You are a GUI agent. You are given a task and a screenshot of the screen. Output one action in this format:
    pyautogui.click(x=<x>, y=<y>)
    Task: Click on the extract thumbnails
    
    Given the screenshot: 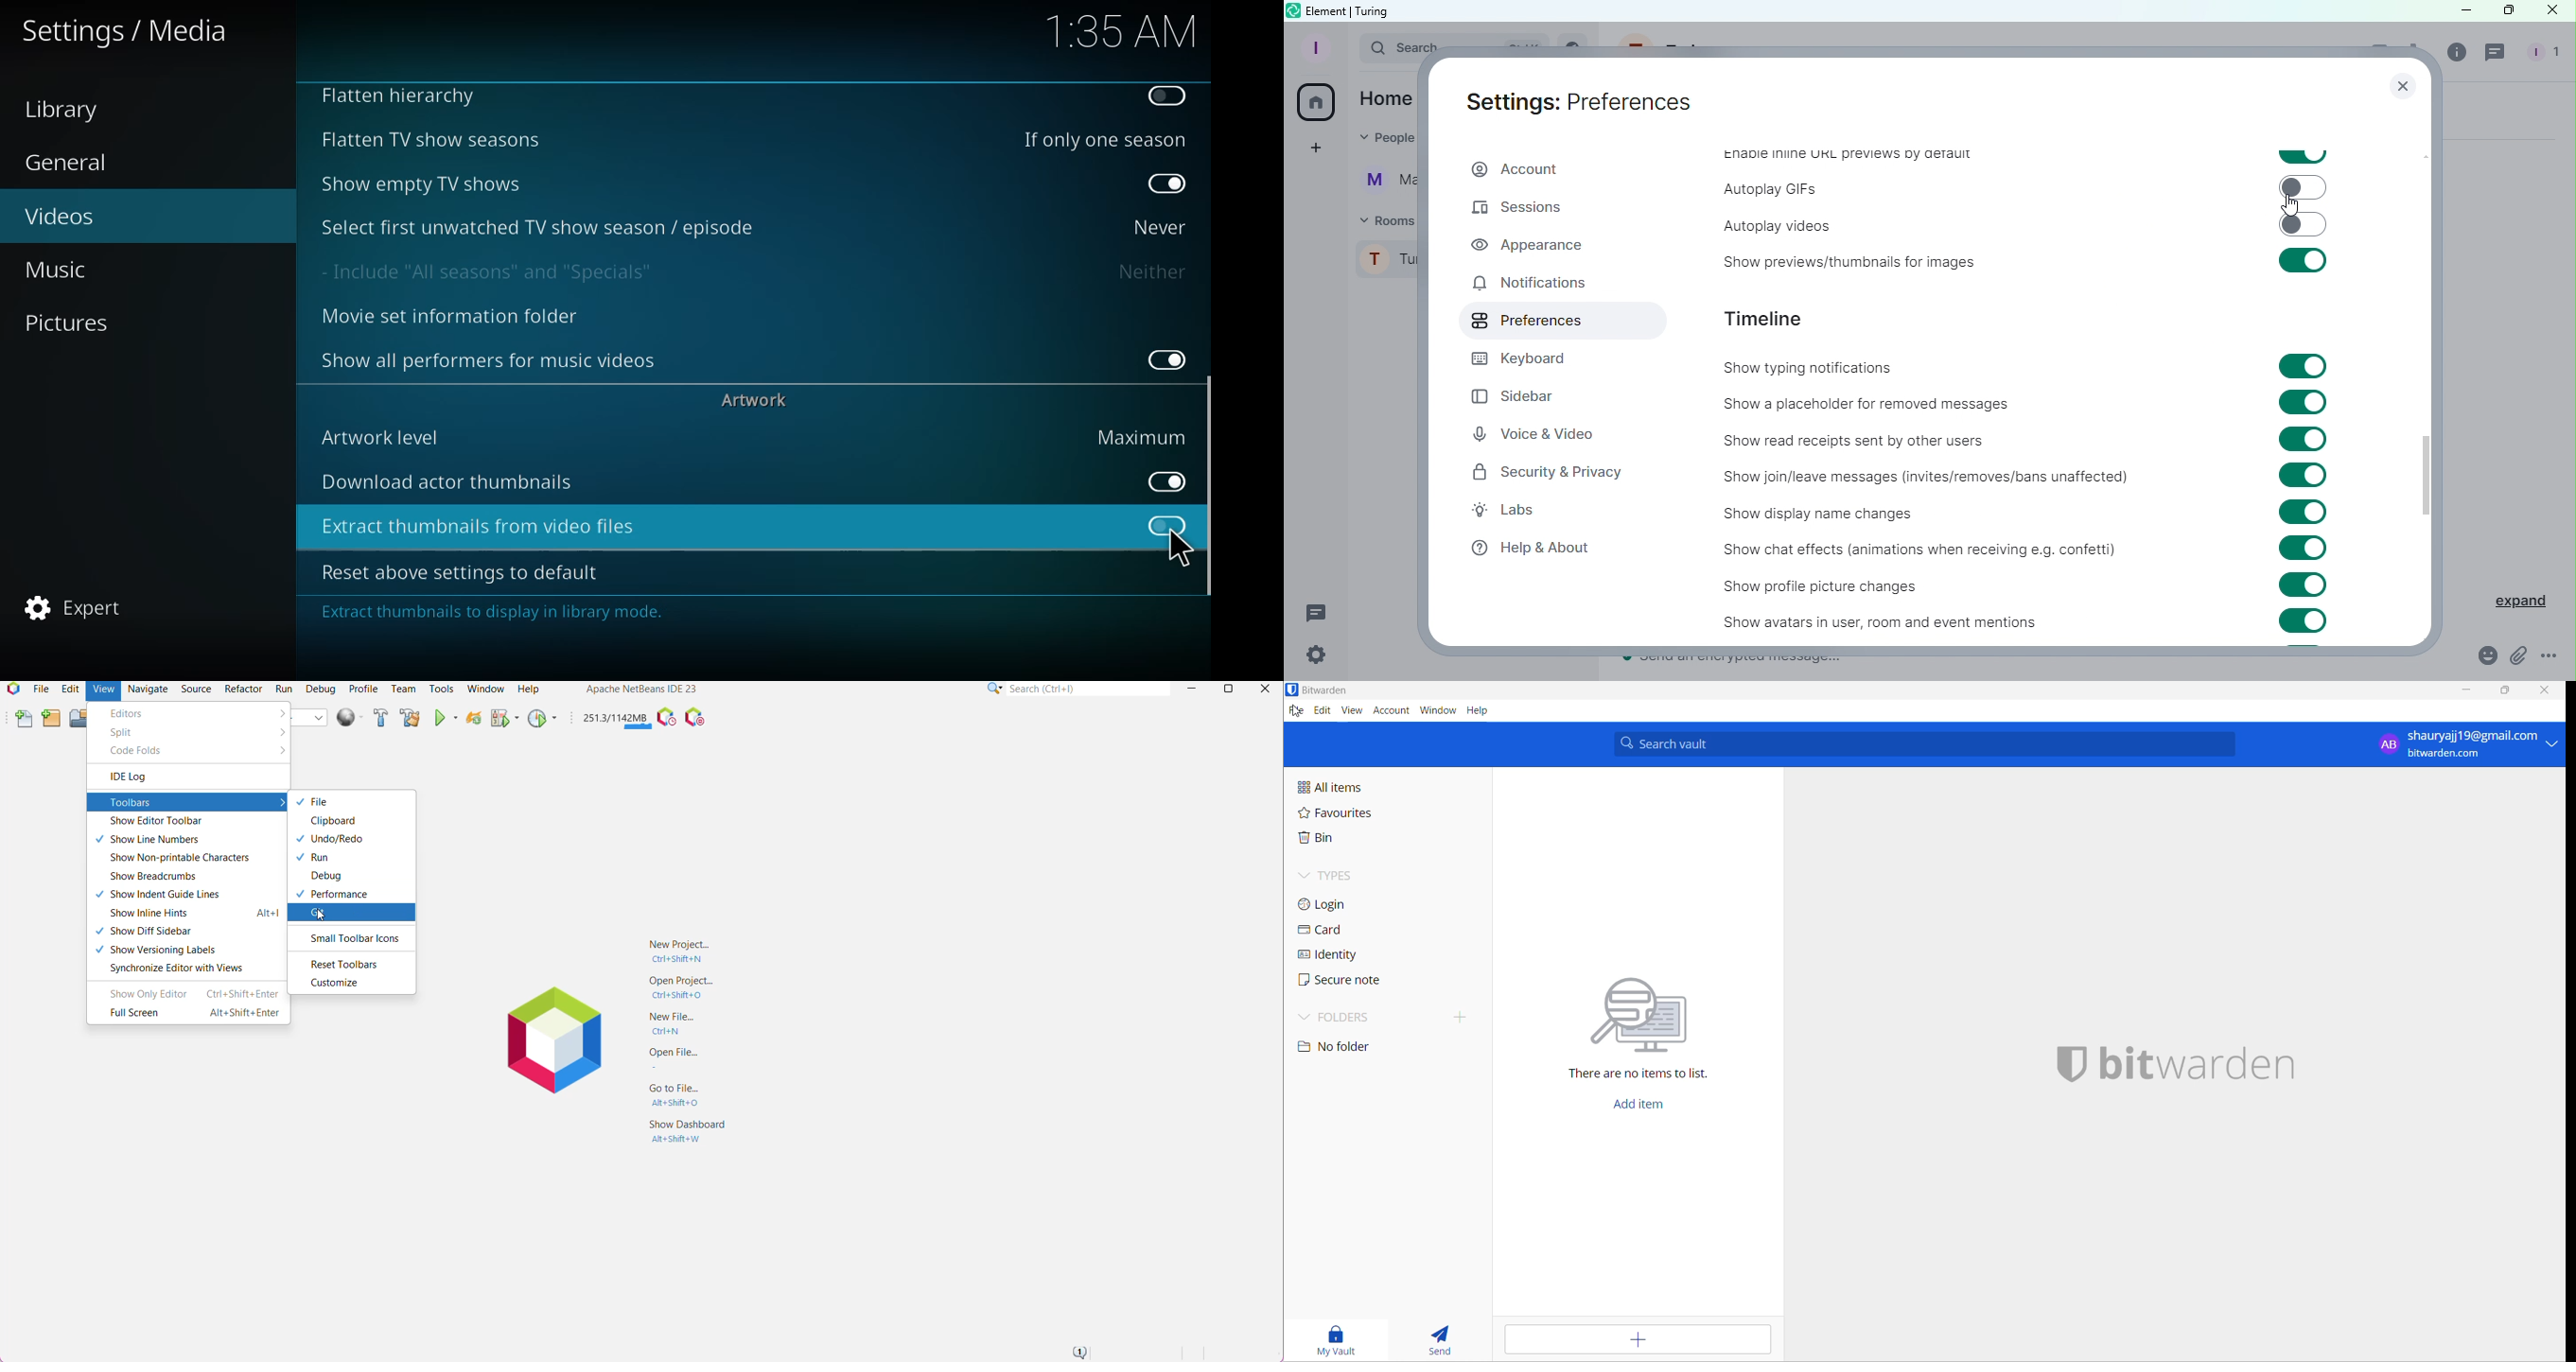 What is the action you would take?
    pyautogui.click(x=482, y=527)
    